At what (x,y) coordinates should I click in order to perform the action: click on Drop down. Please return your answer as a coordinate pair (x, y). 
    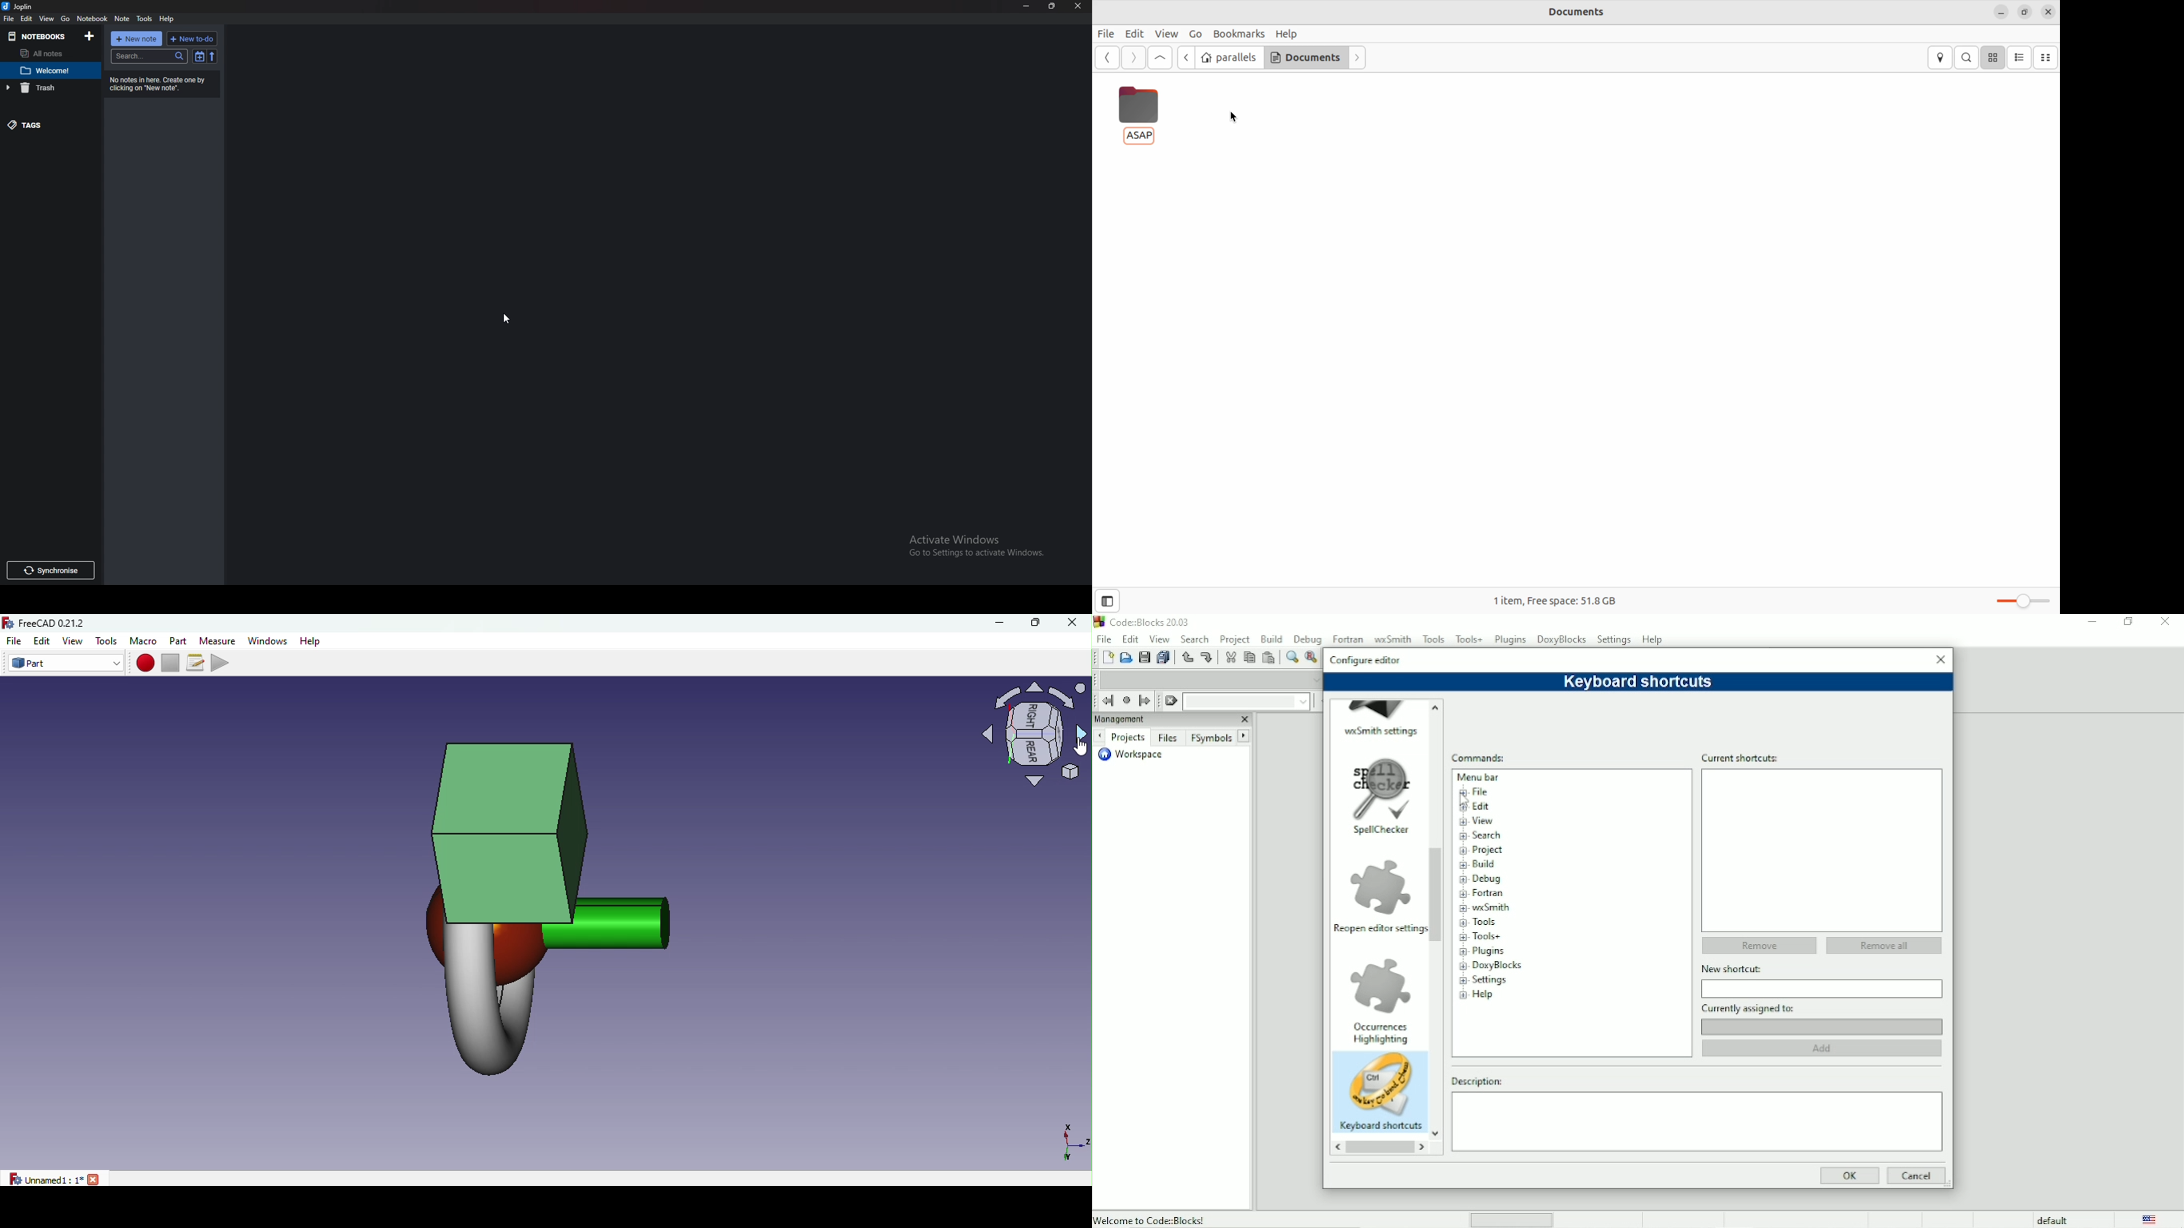
    Looking at the image, I should click on (1302, 702).